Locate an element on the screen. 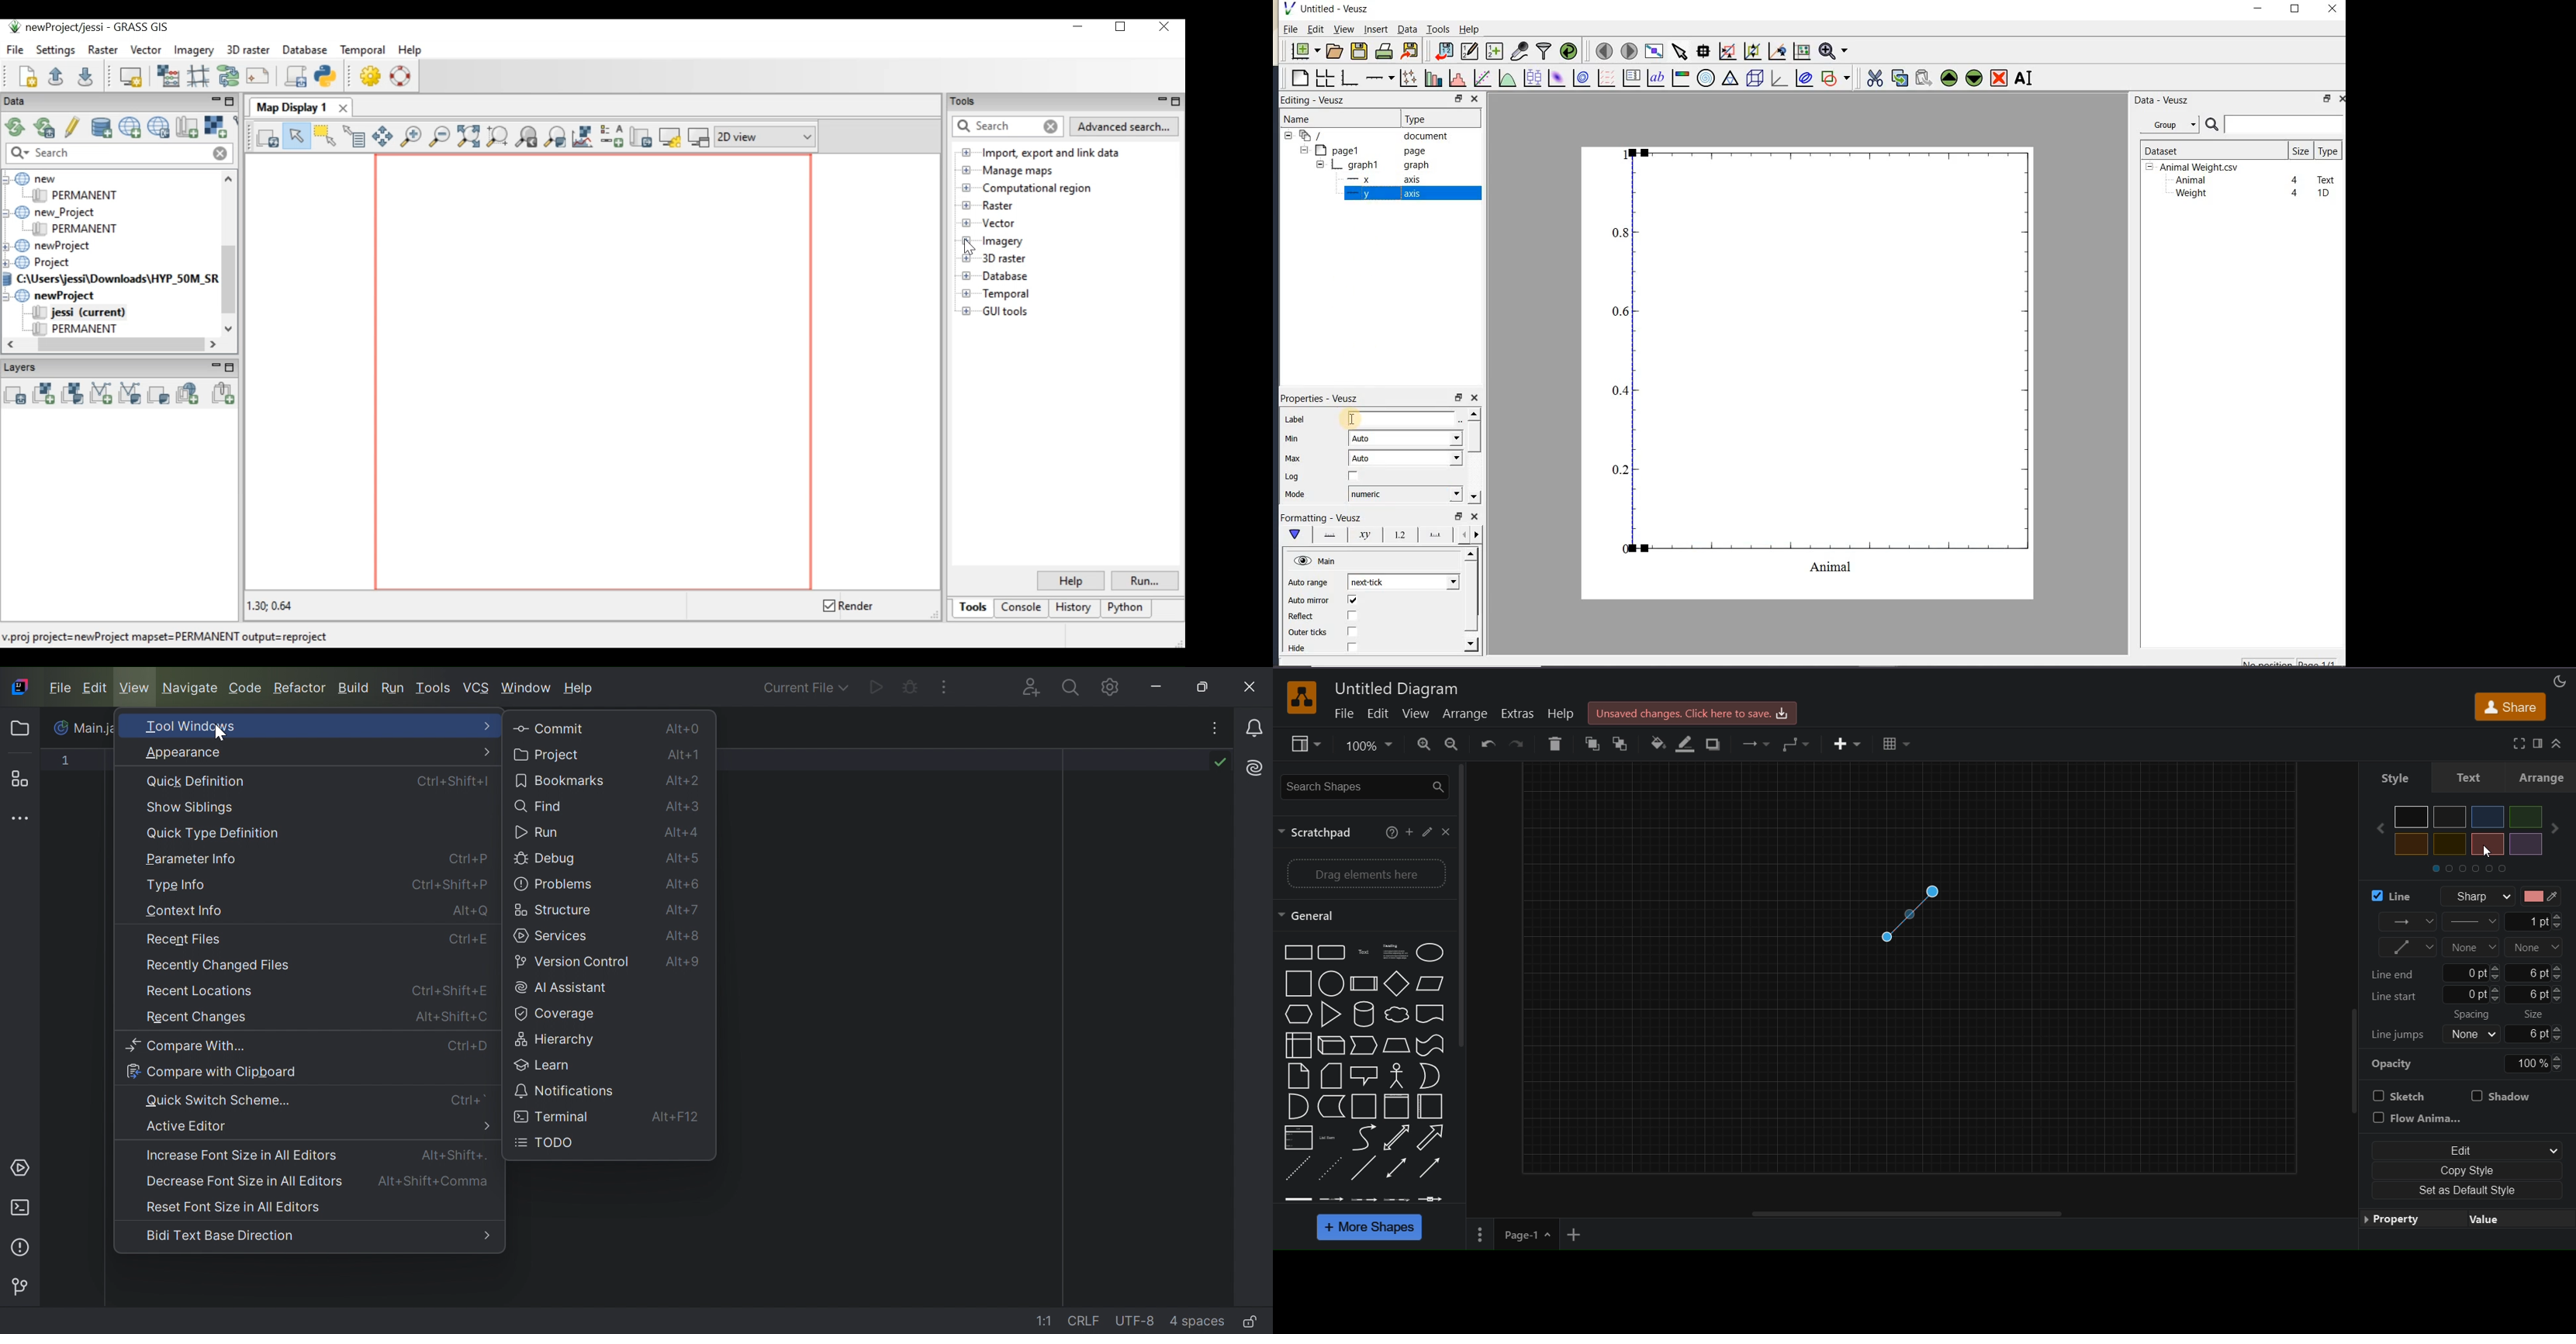 The height and width of the screenshot is (1344, 2576). shadow is located at coordinates (2505, 1095).